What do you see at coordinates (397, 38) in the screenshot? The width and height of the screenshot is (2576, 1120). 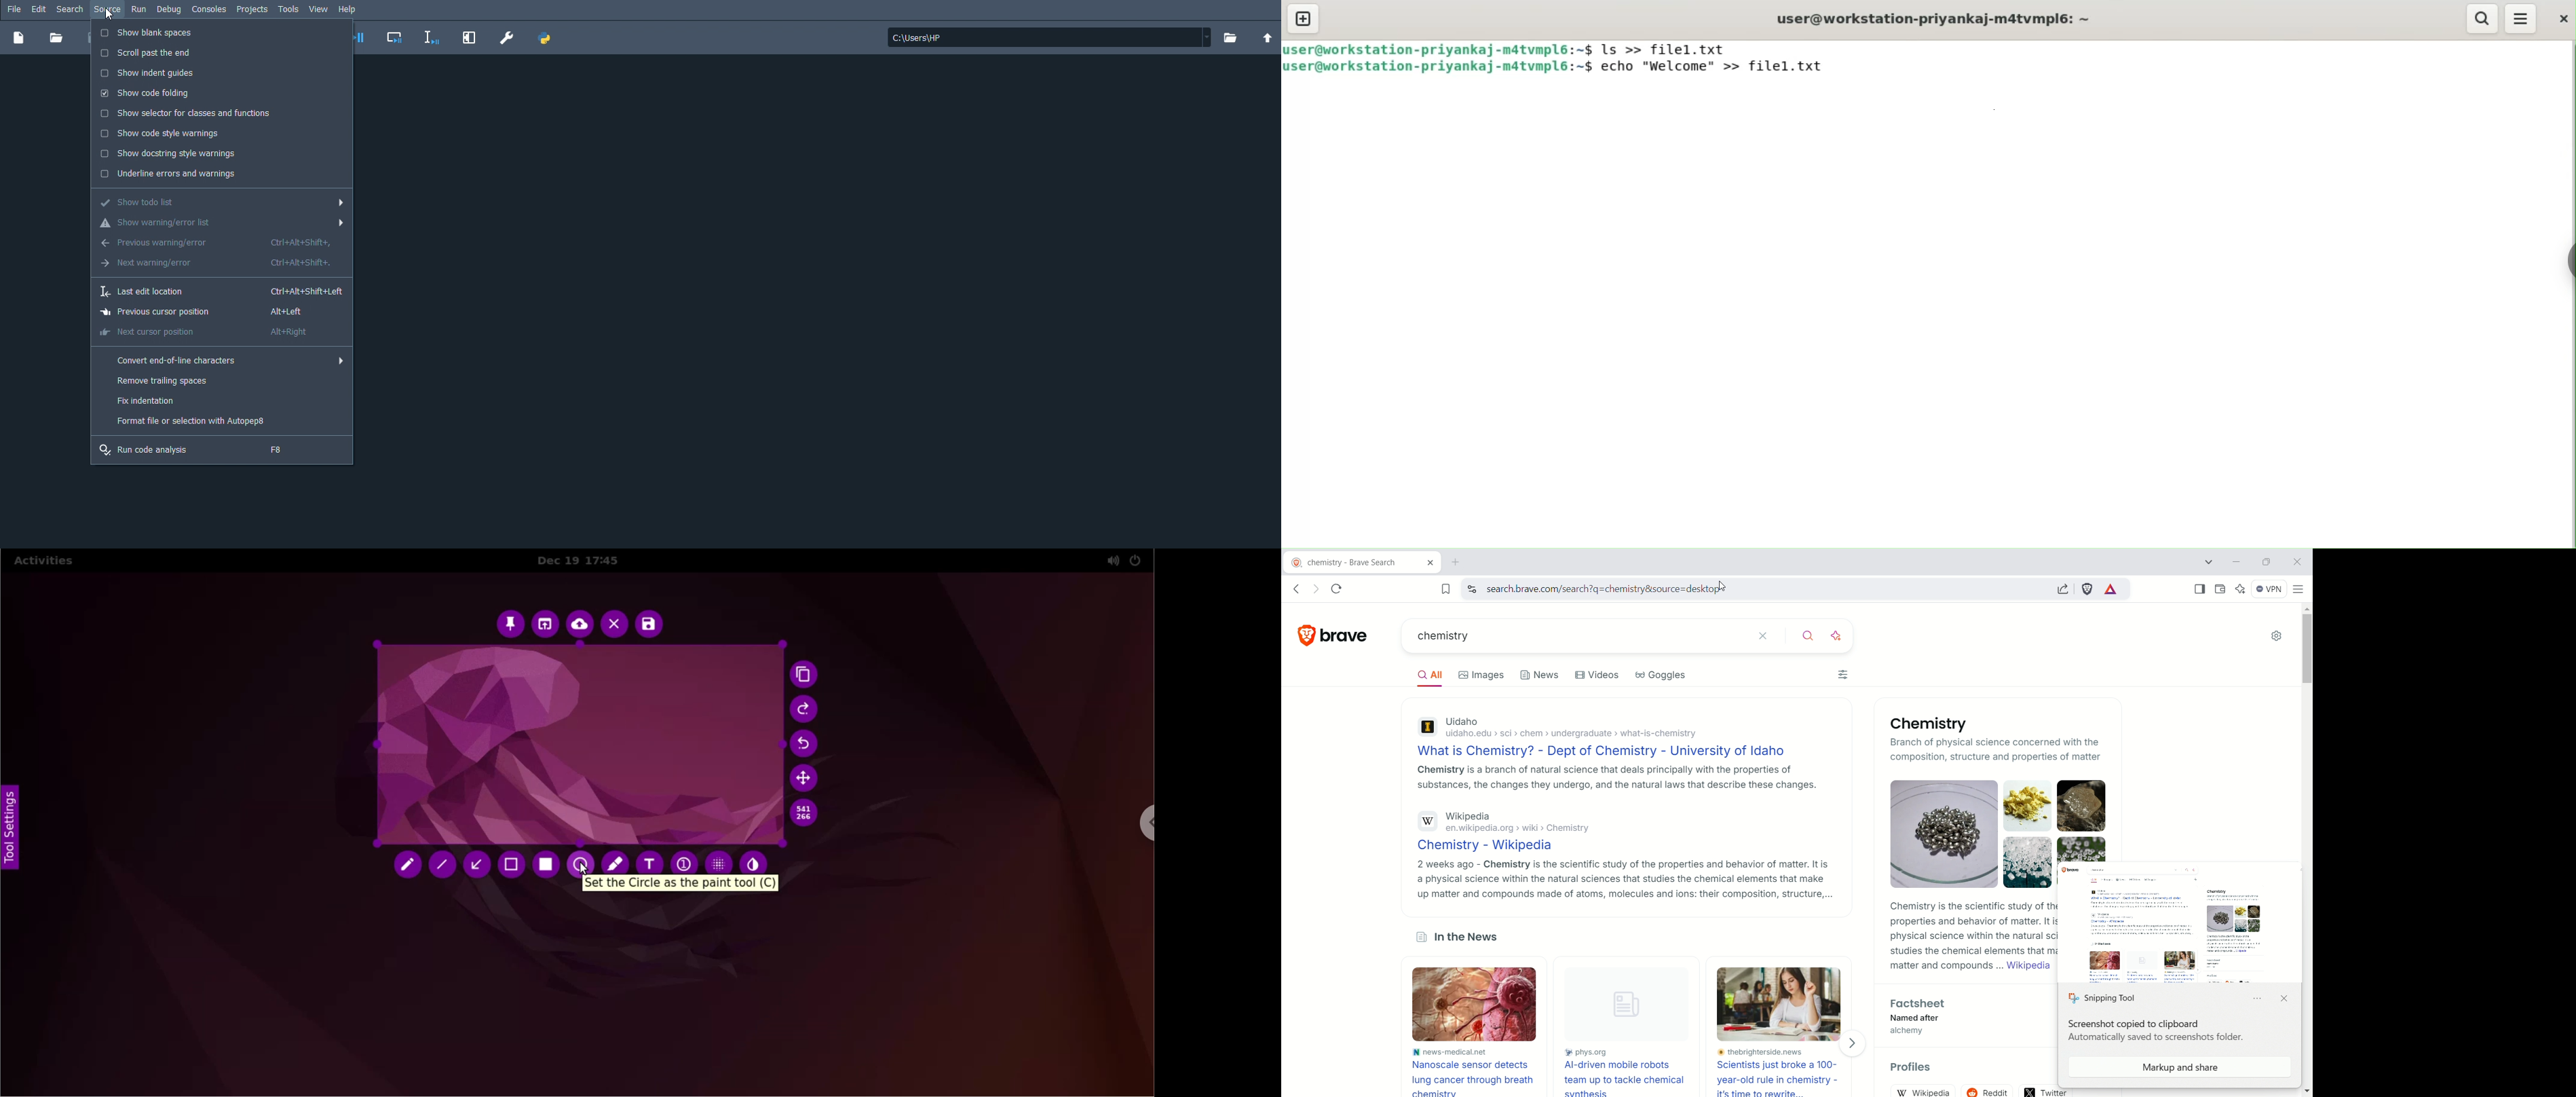 I see `Debug cell` at bounding box center [397, 38].